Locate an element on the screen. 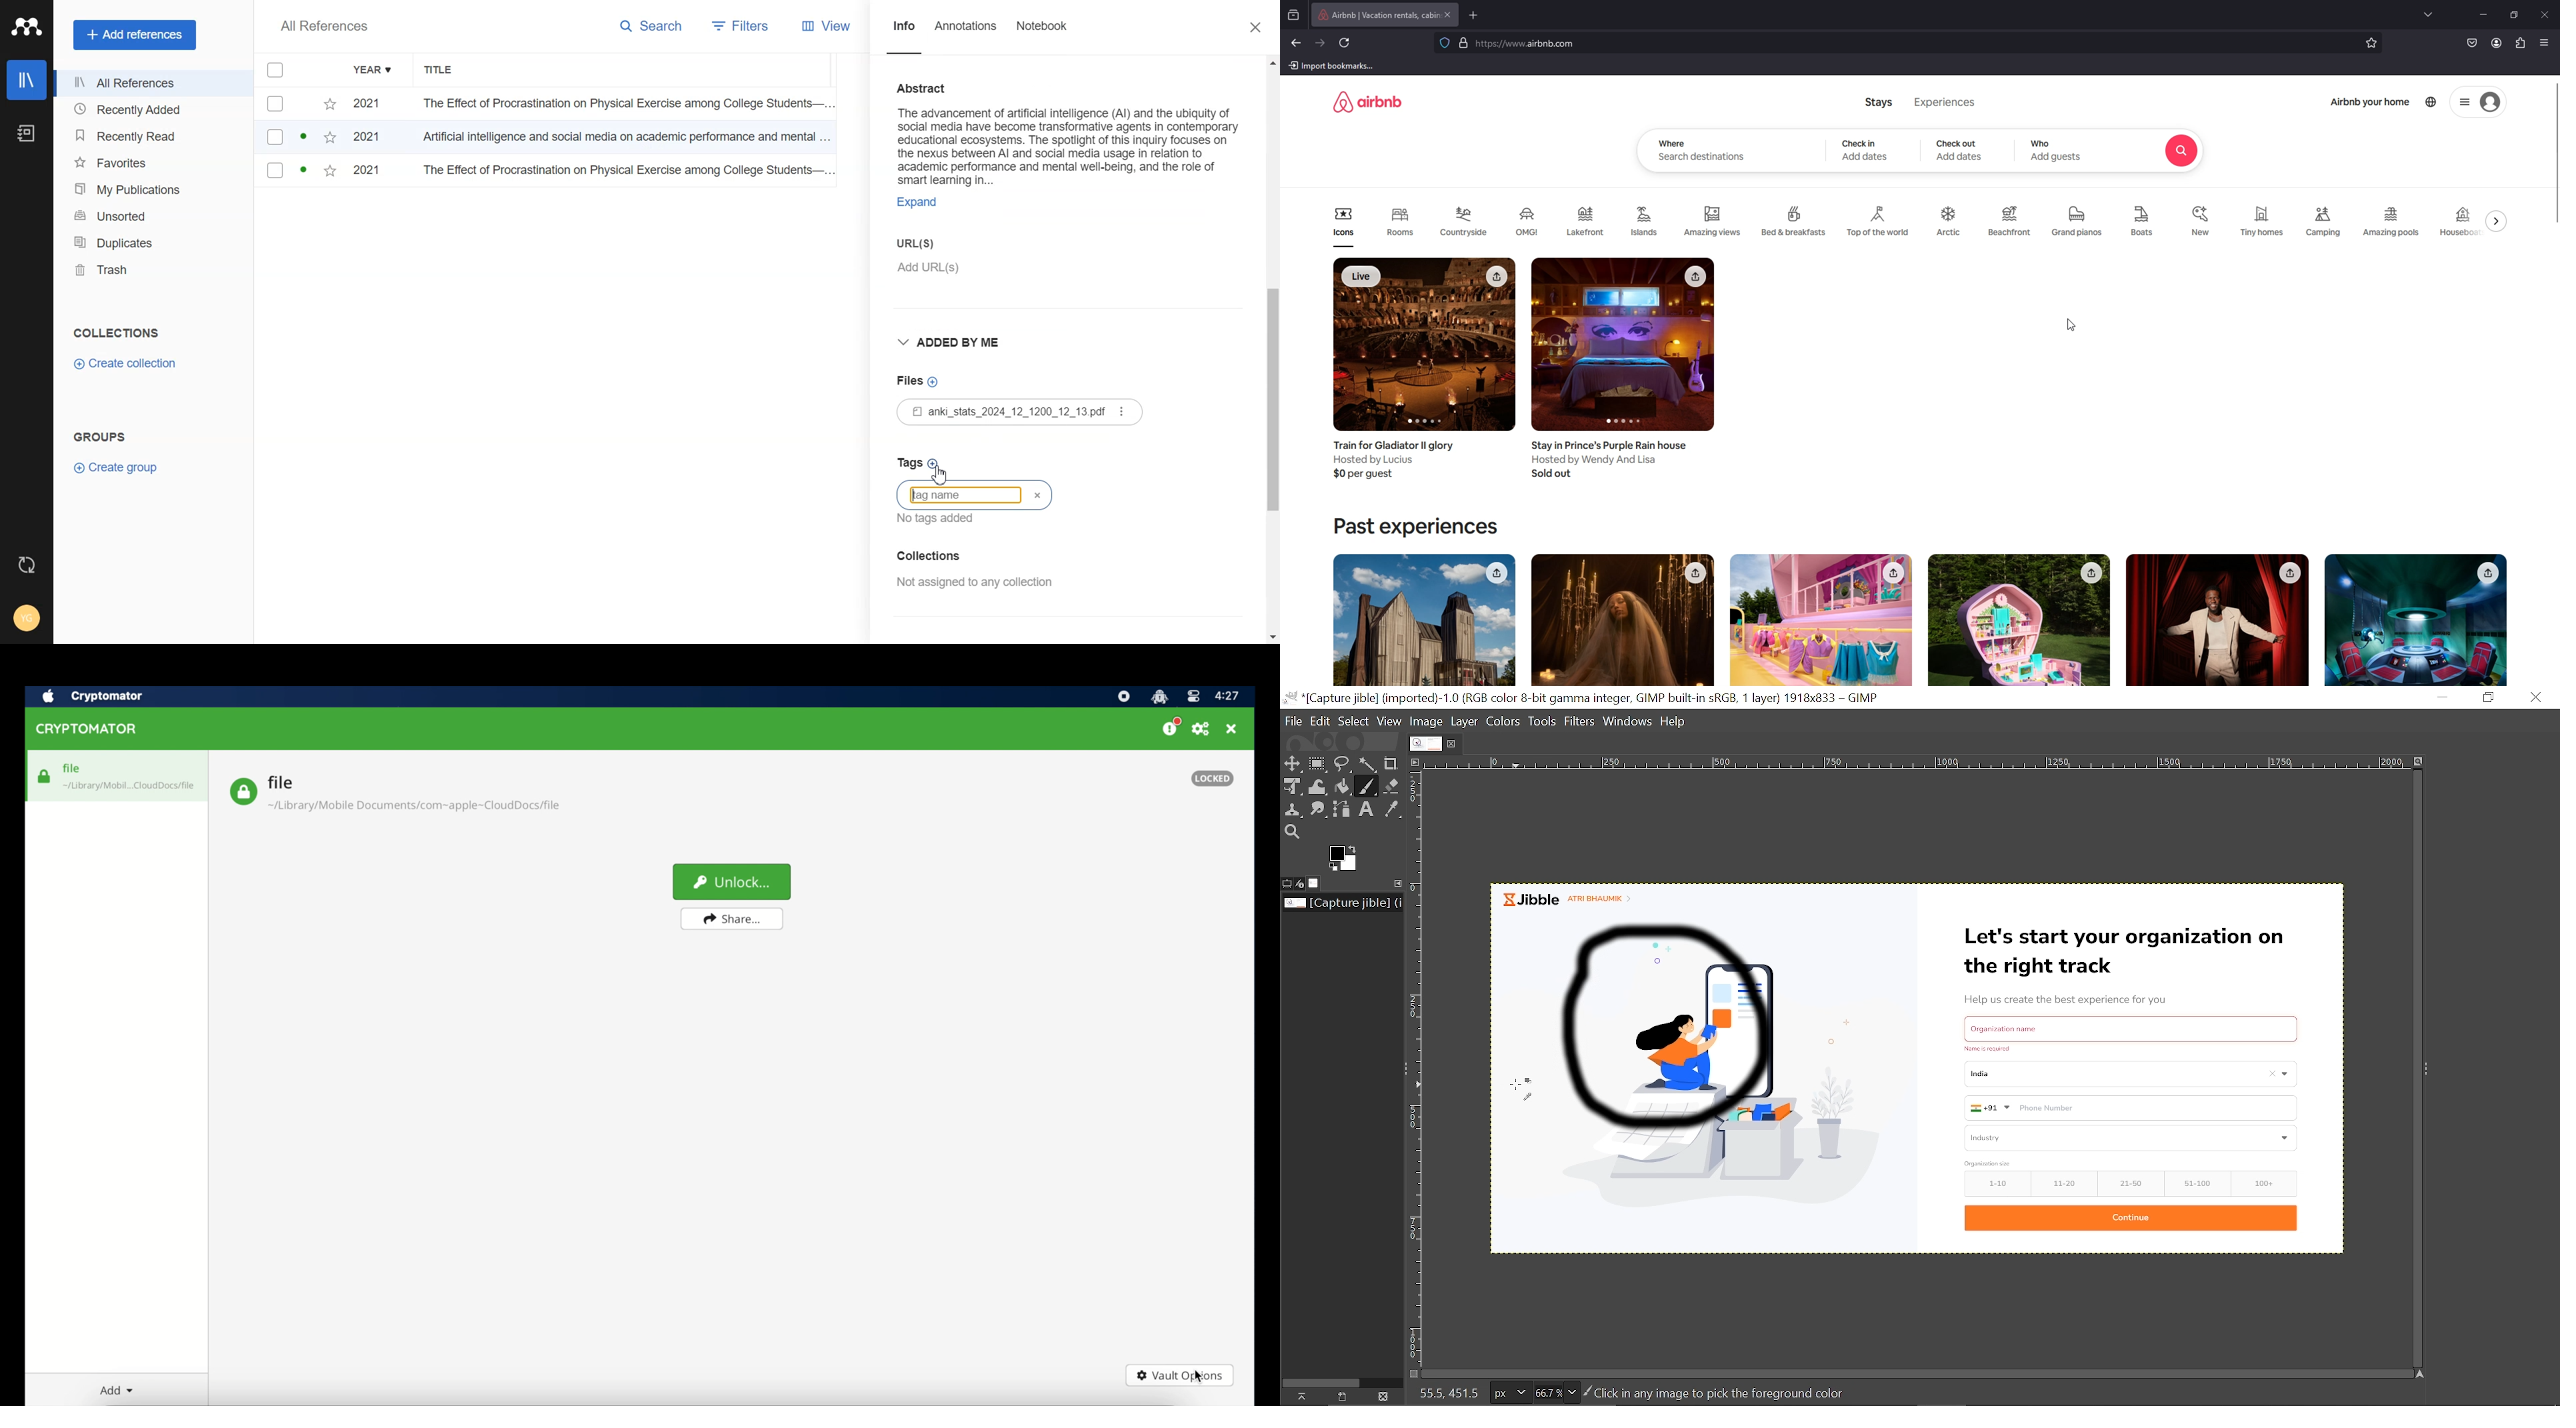  file is located at coordinates (395, 793).